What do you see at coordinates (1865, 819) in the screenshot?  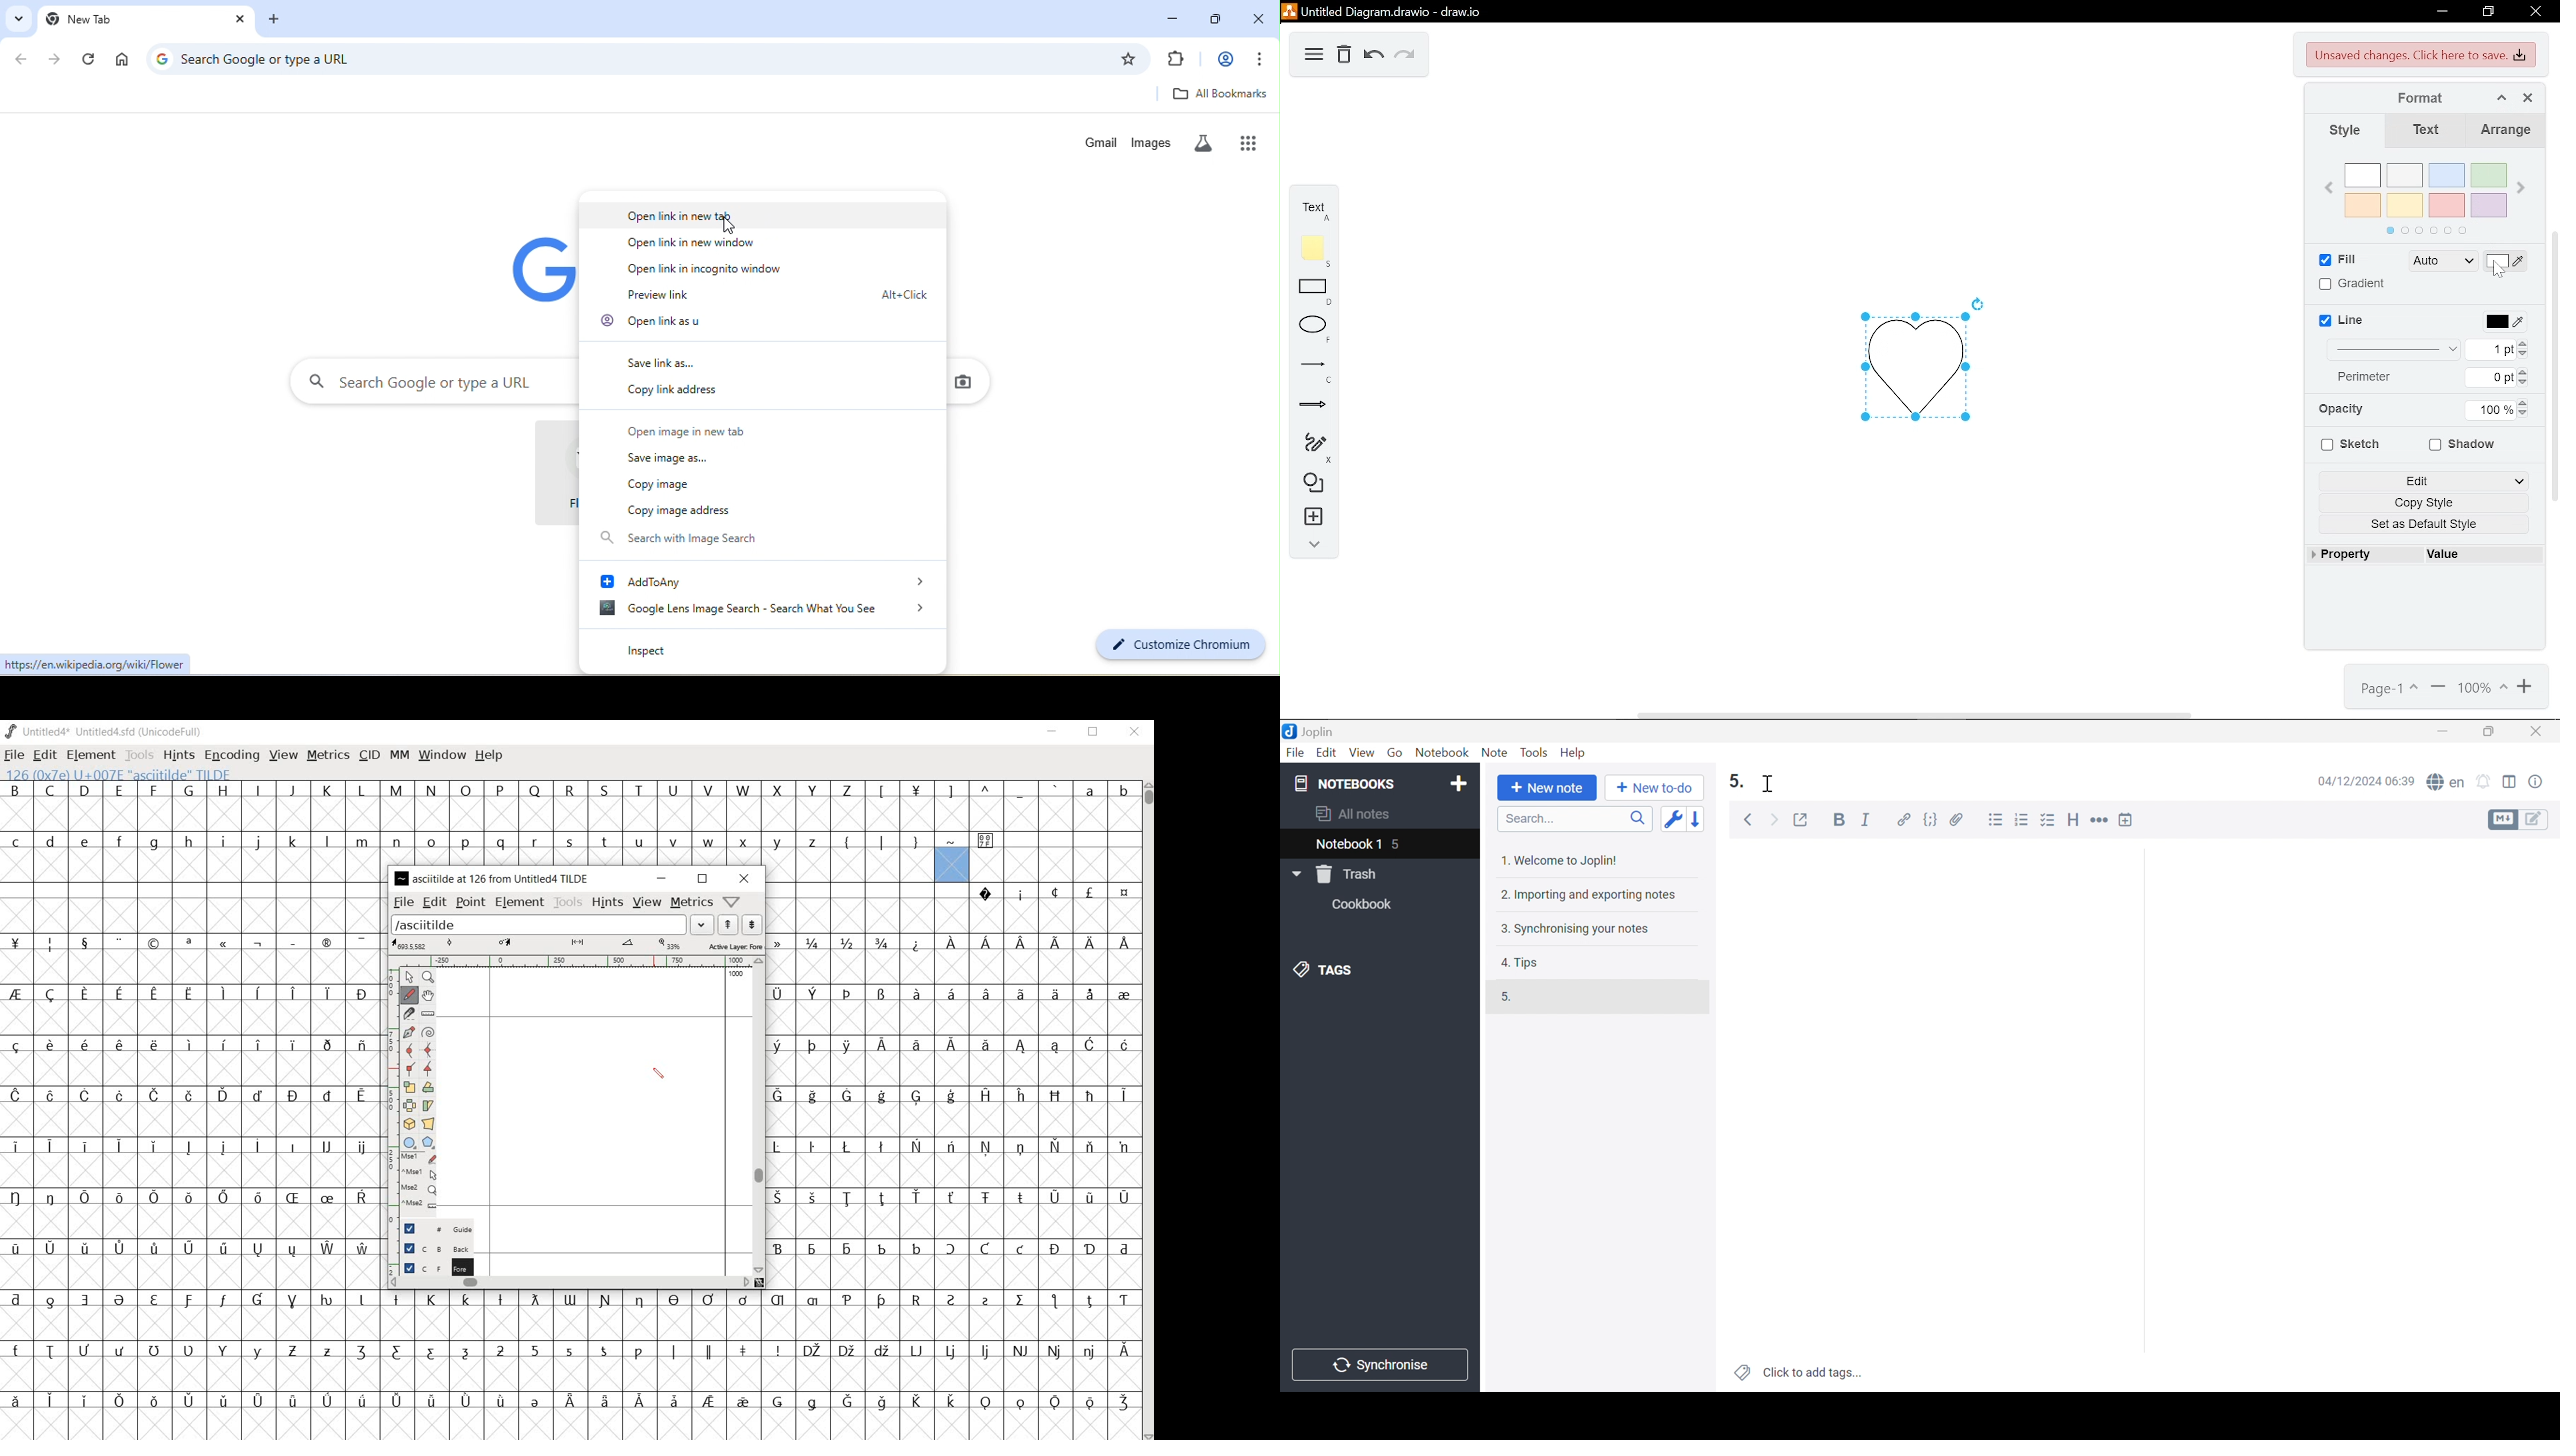 I see `Italic` at bounding box center [1865, 819].